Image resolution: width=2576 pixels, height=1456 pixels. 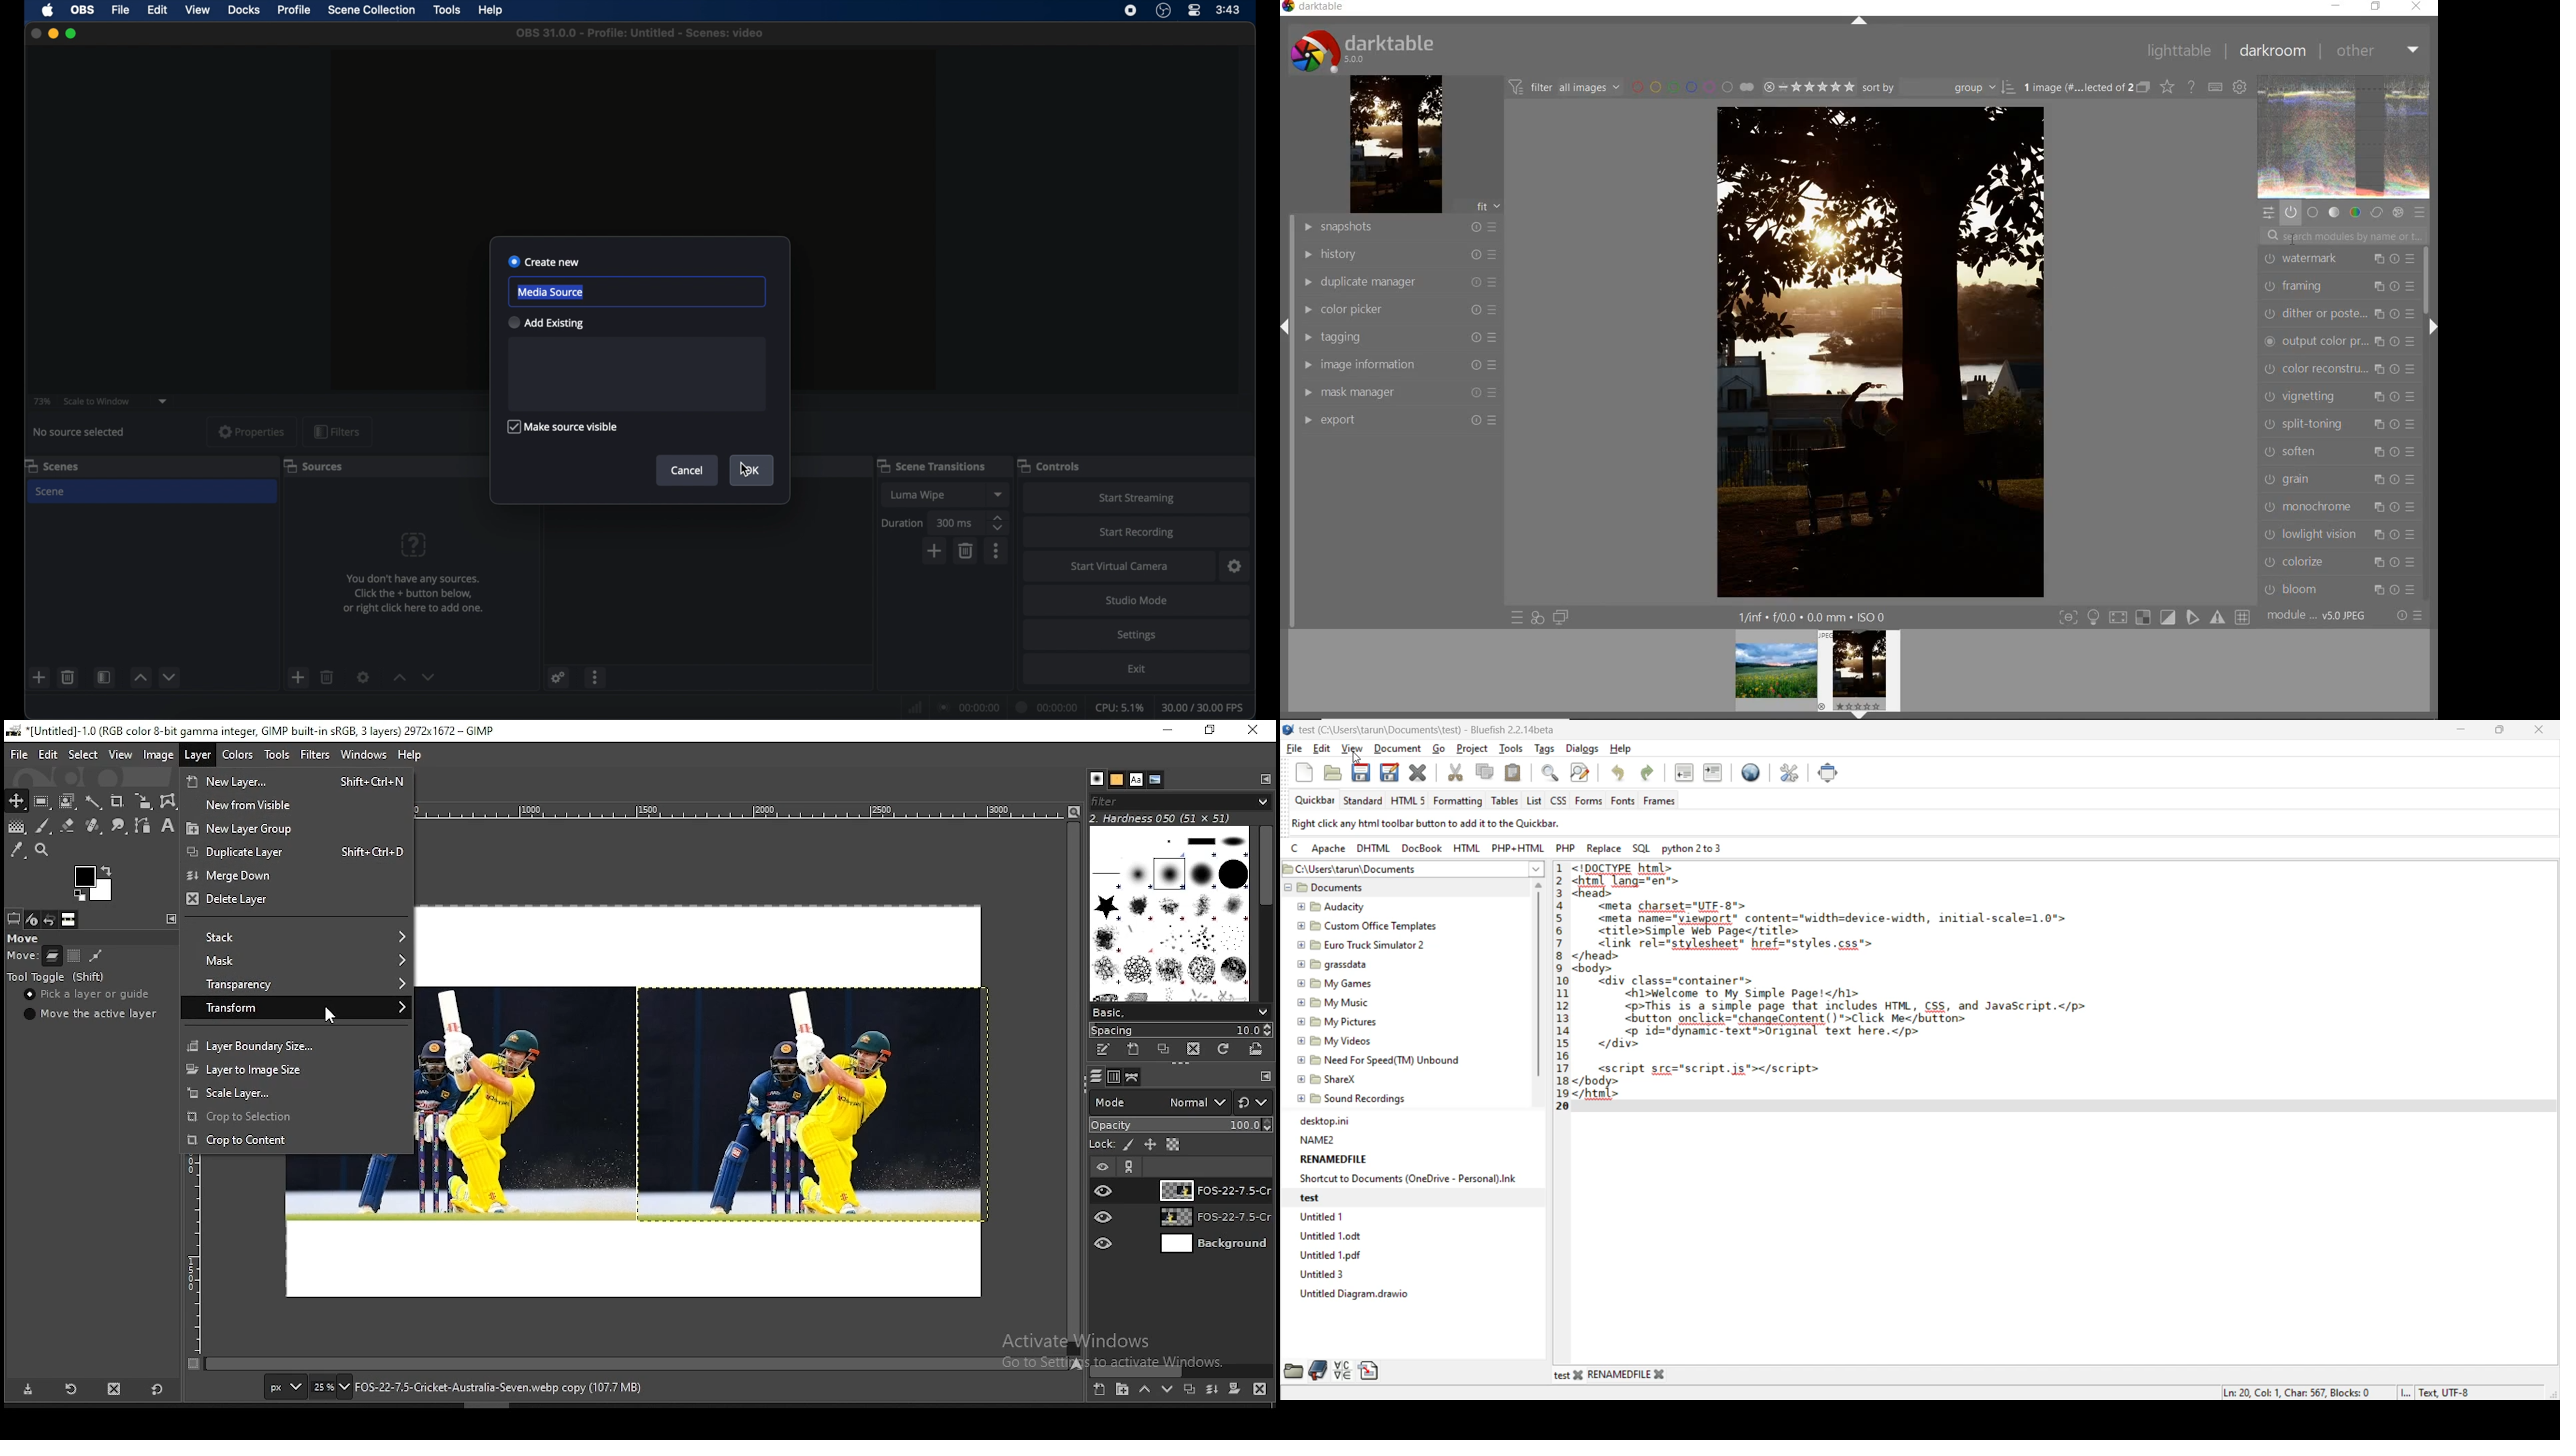 What do you see at coordinates (969, 708) in the screenshot?
I see `00:00:00` at bounding box center [969, 708].